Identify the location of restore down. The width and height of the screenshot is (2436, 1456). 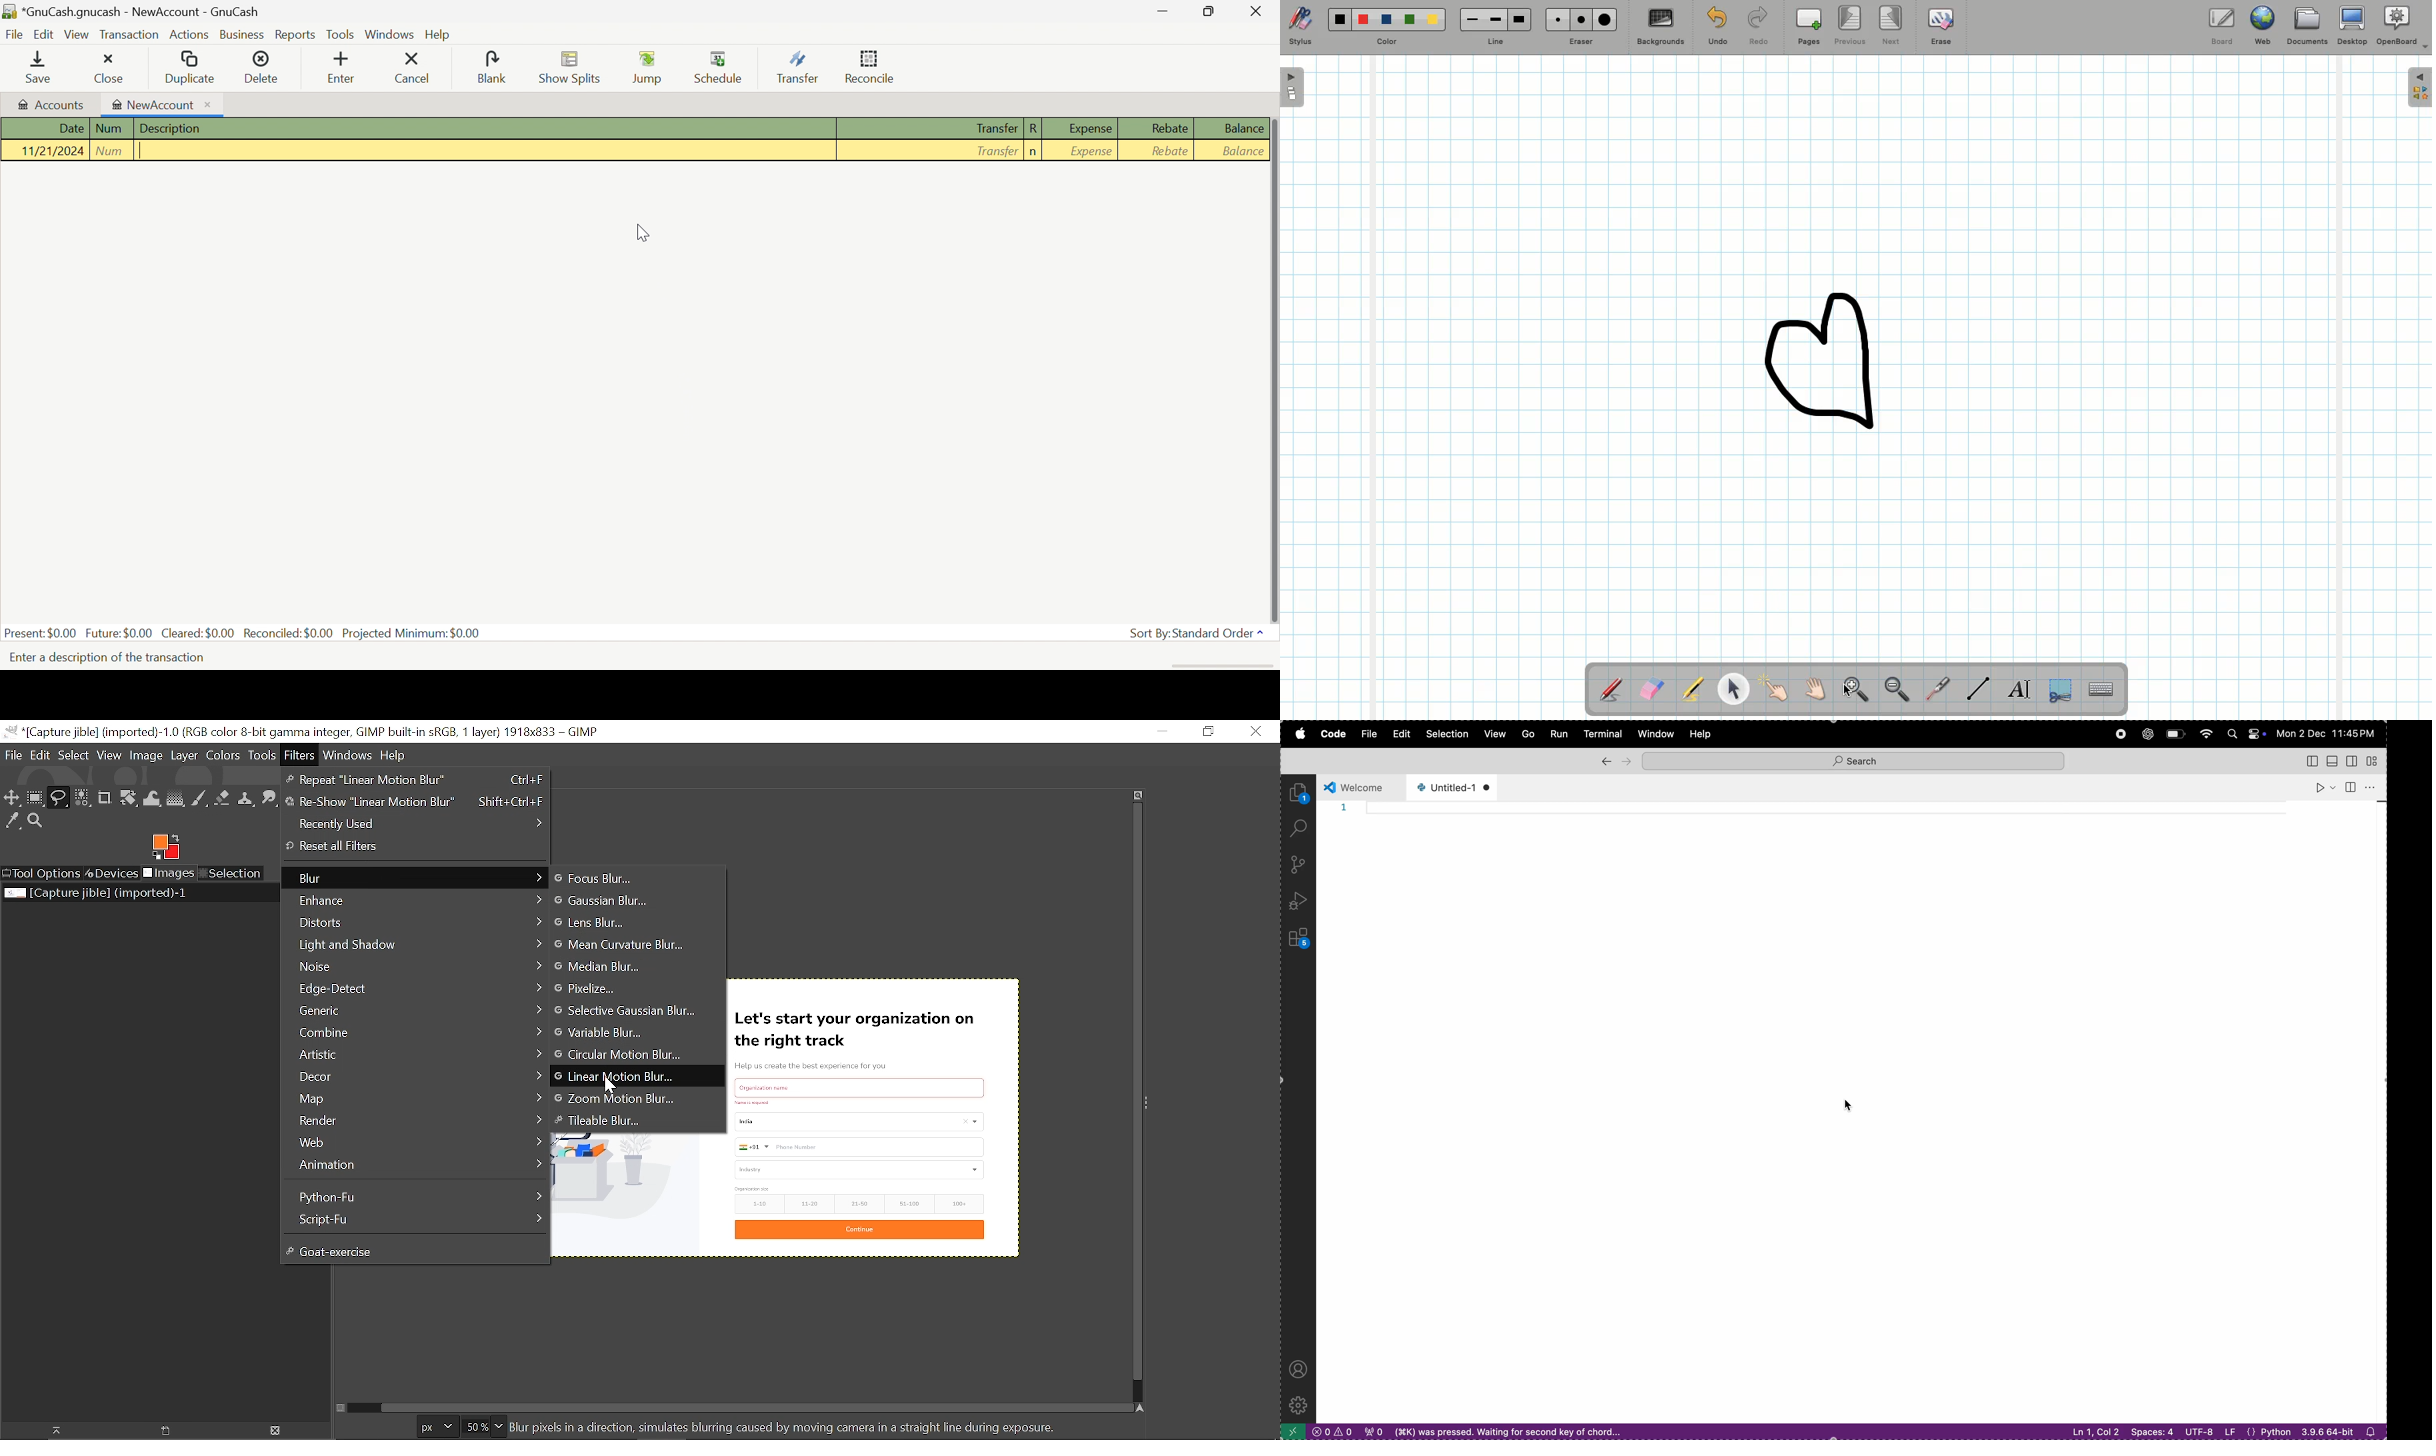
(1207, 731).